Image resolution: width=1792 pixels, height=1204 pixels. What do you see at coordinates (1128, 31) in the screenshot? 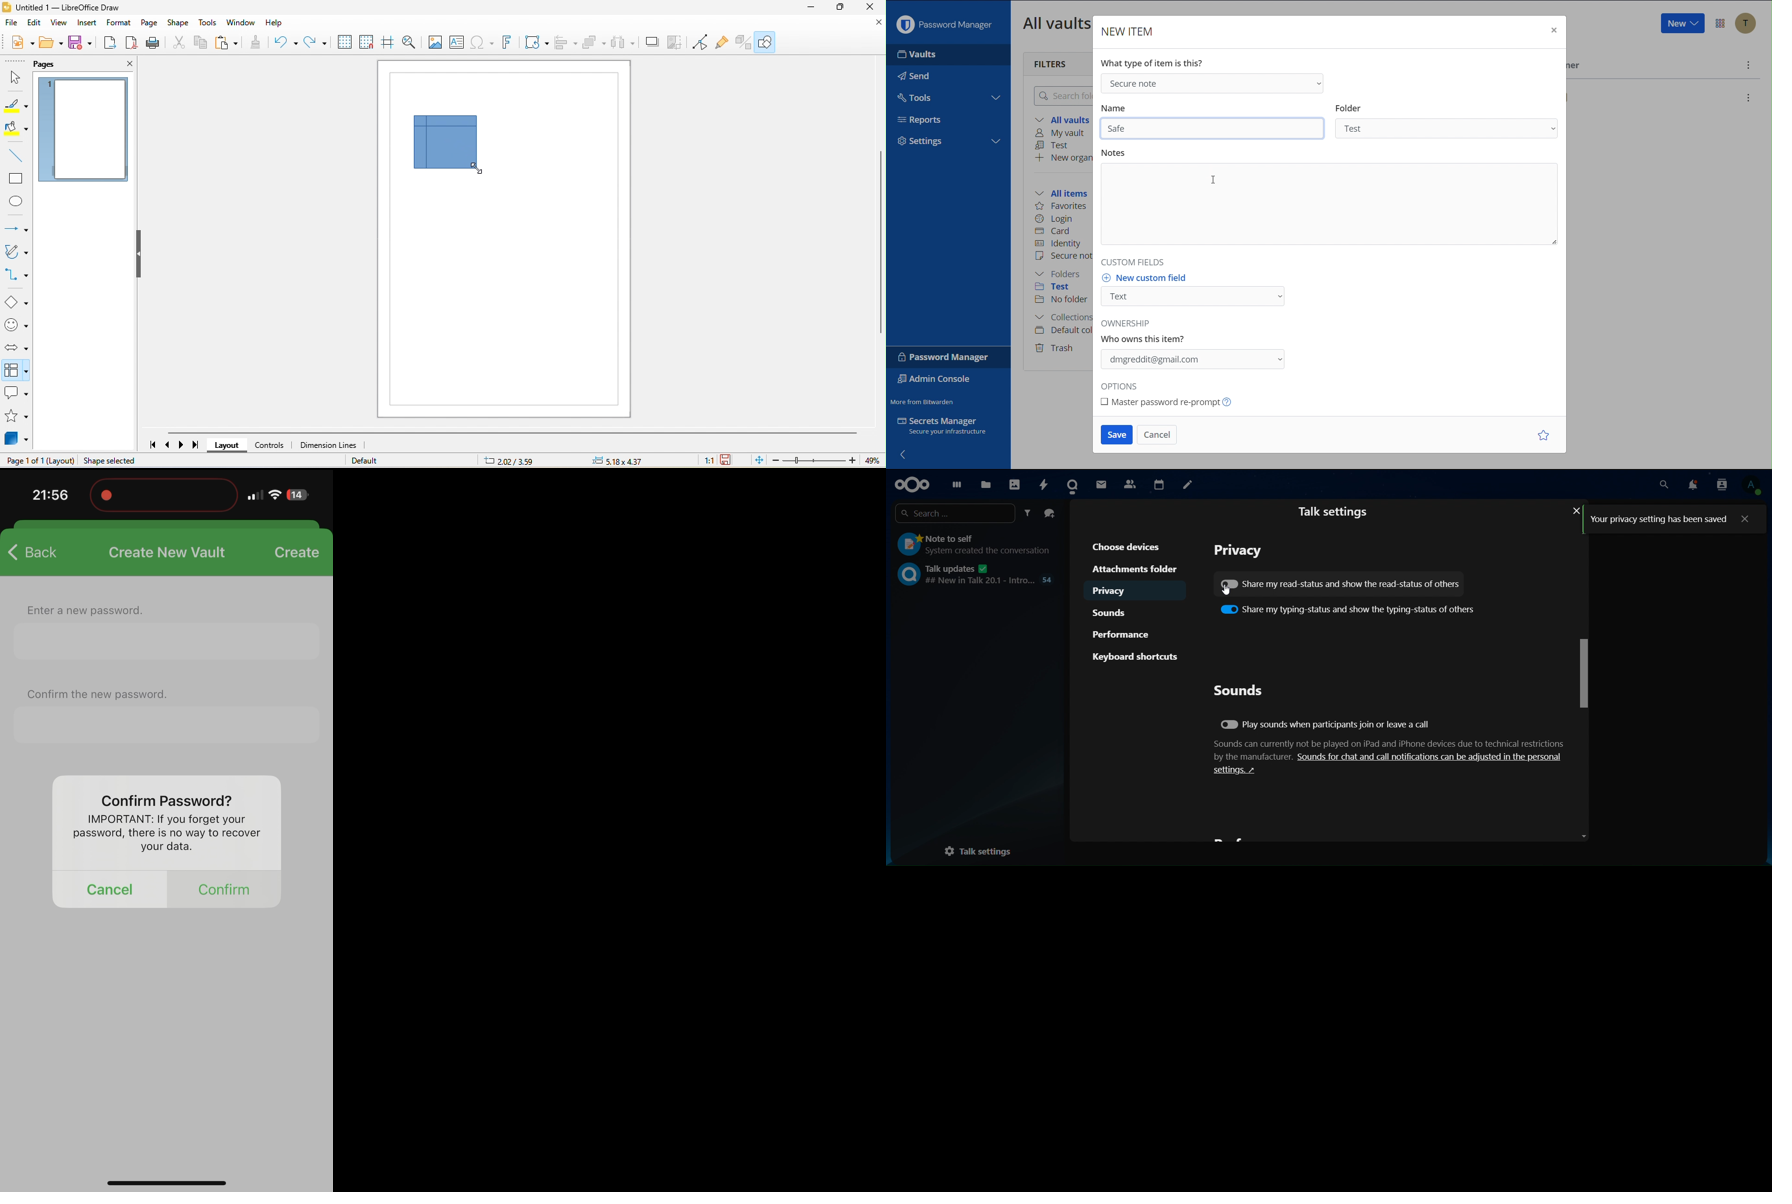
I see `New Item` at bounding box center [1128, 31].